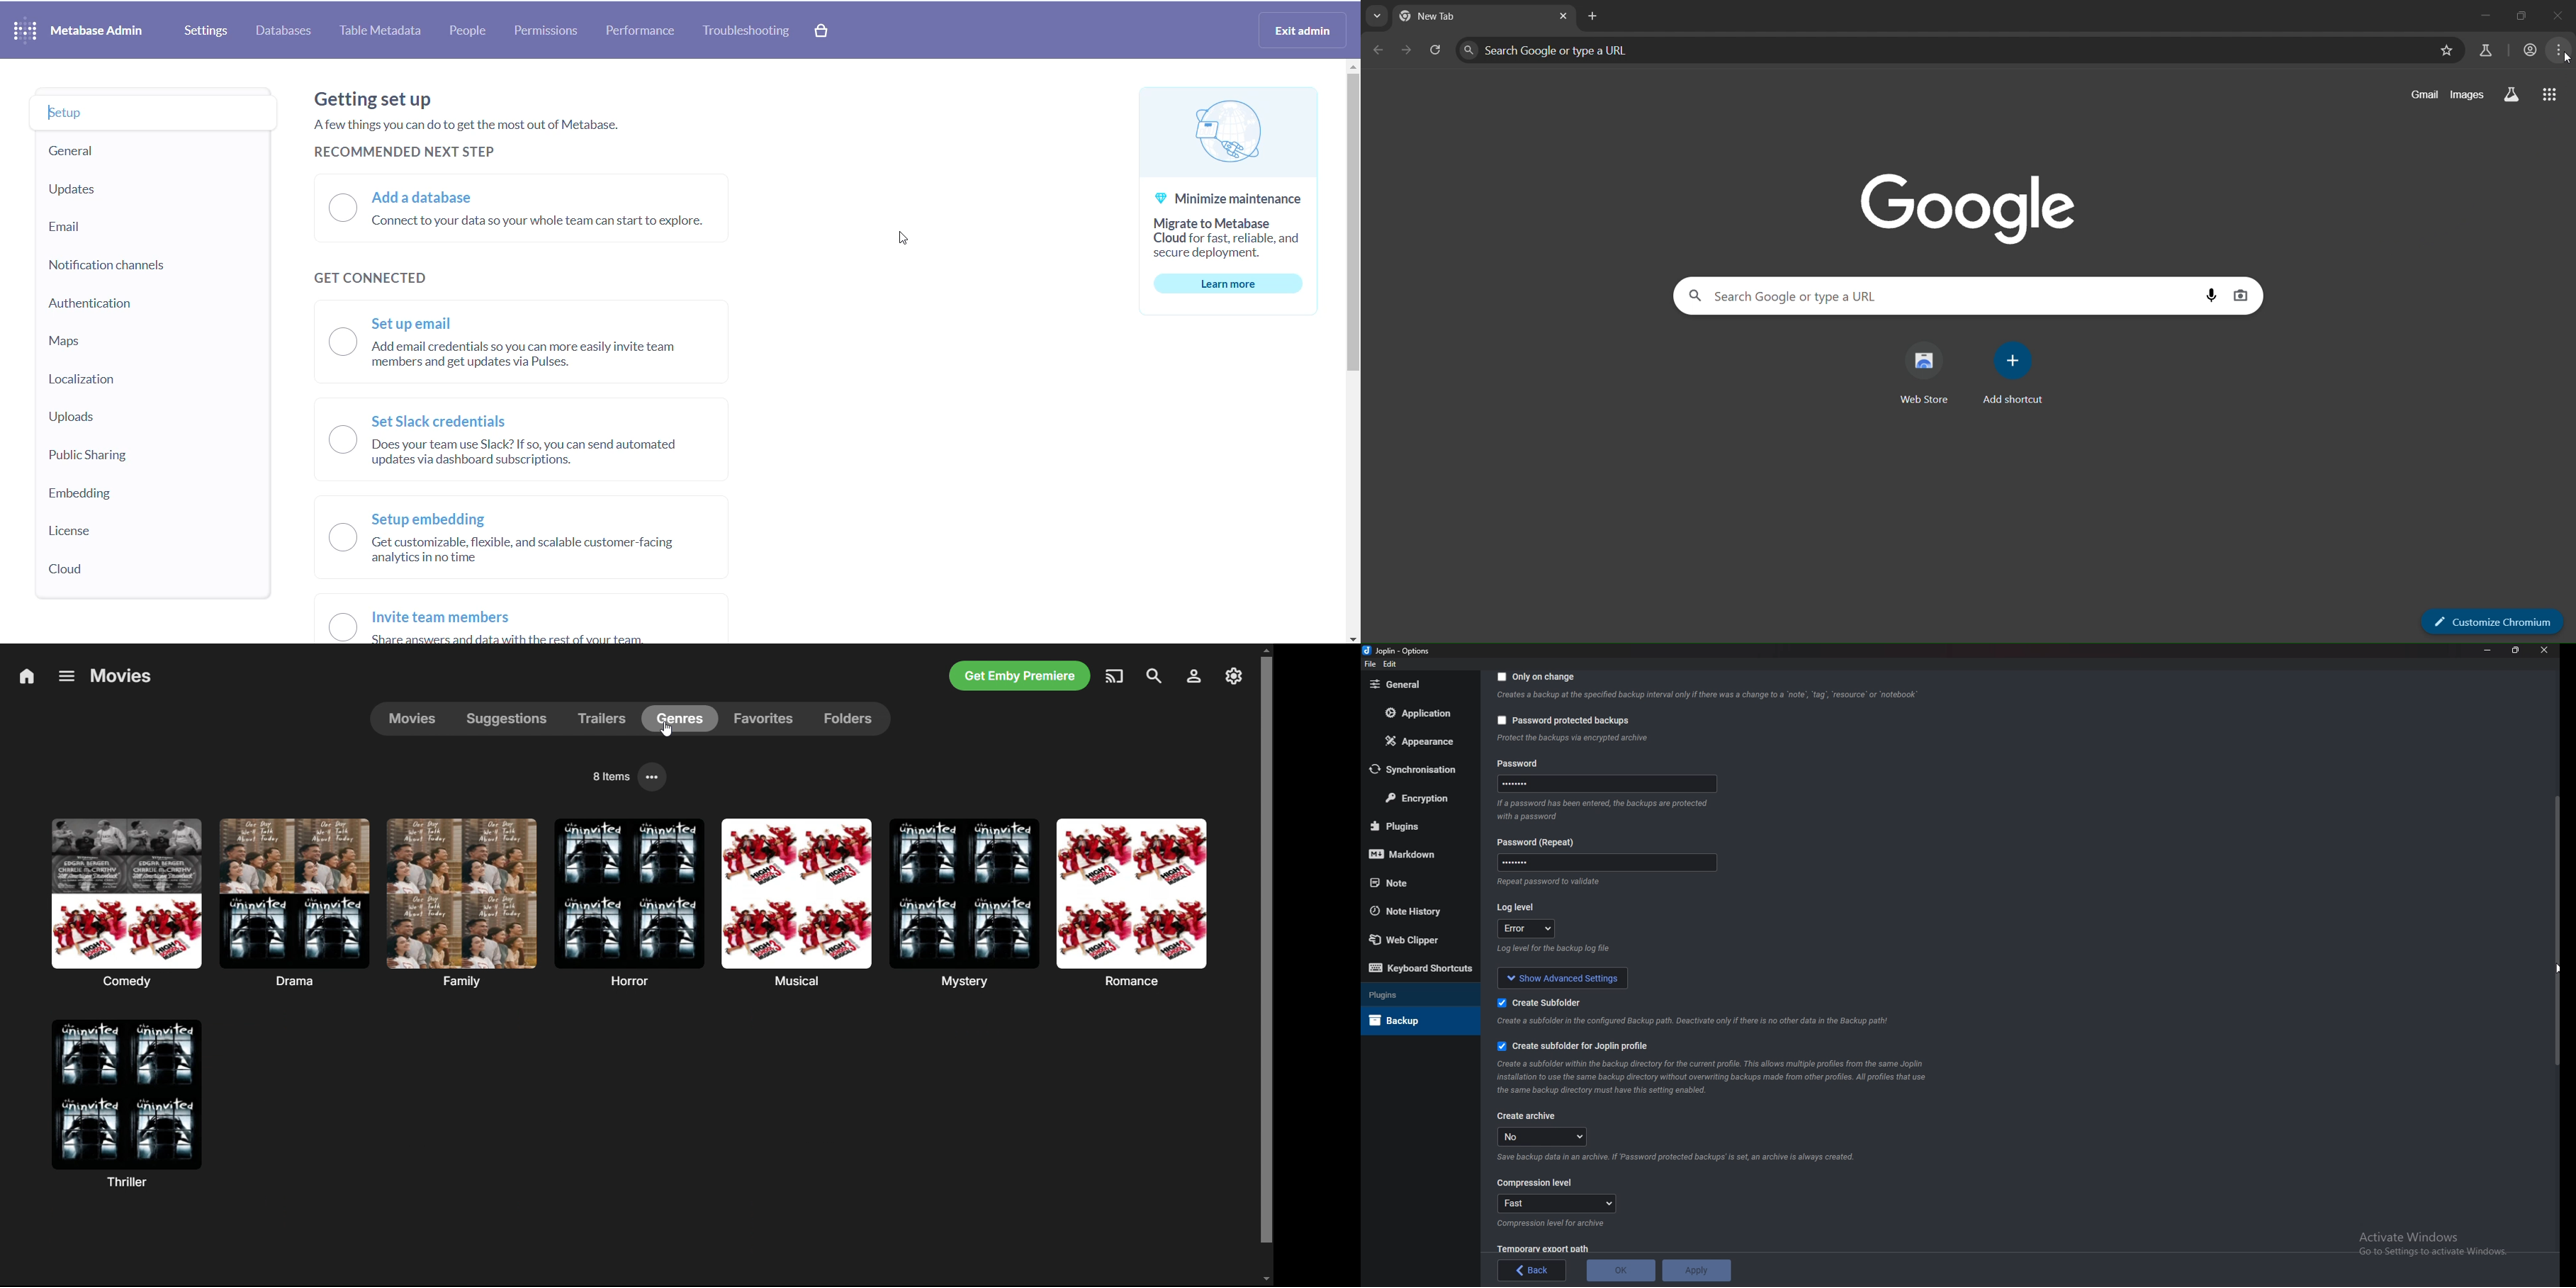  Describe the element at coordinates (1395, 651) in the screenshot. I see `Joplin` at that location.